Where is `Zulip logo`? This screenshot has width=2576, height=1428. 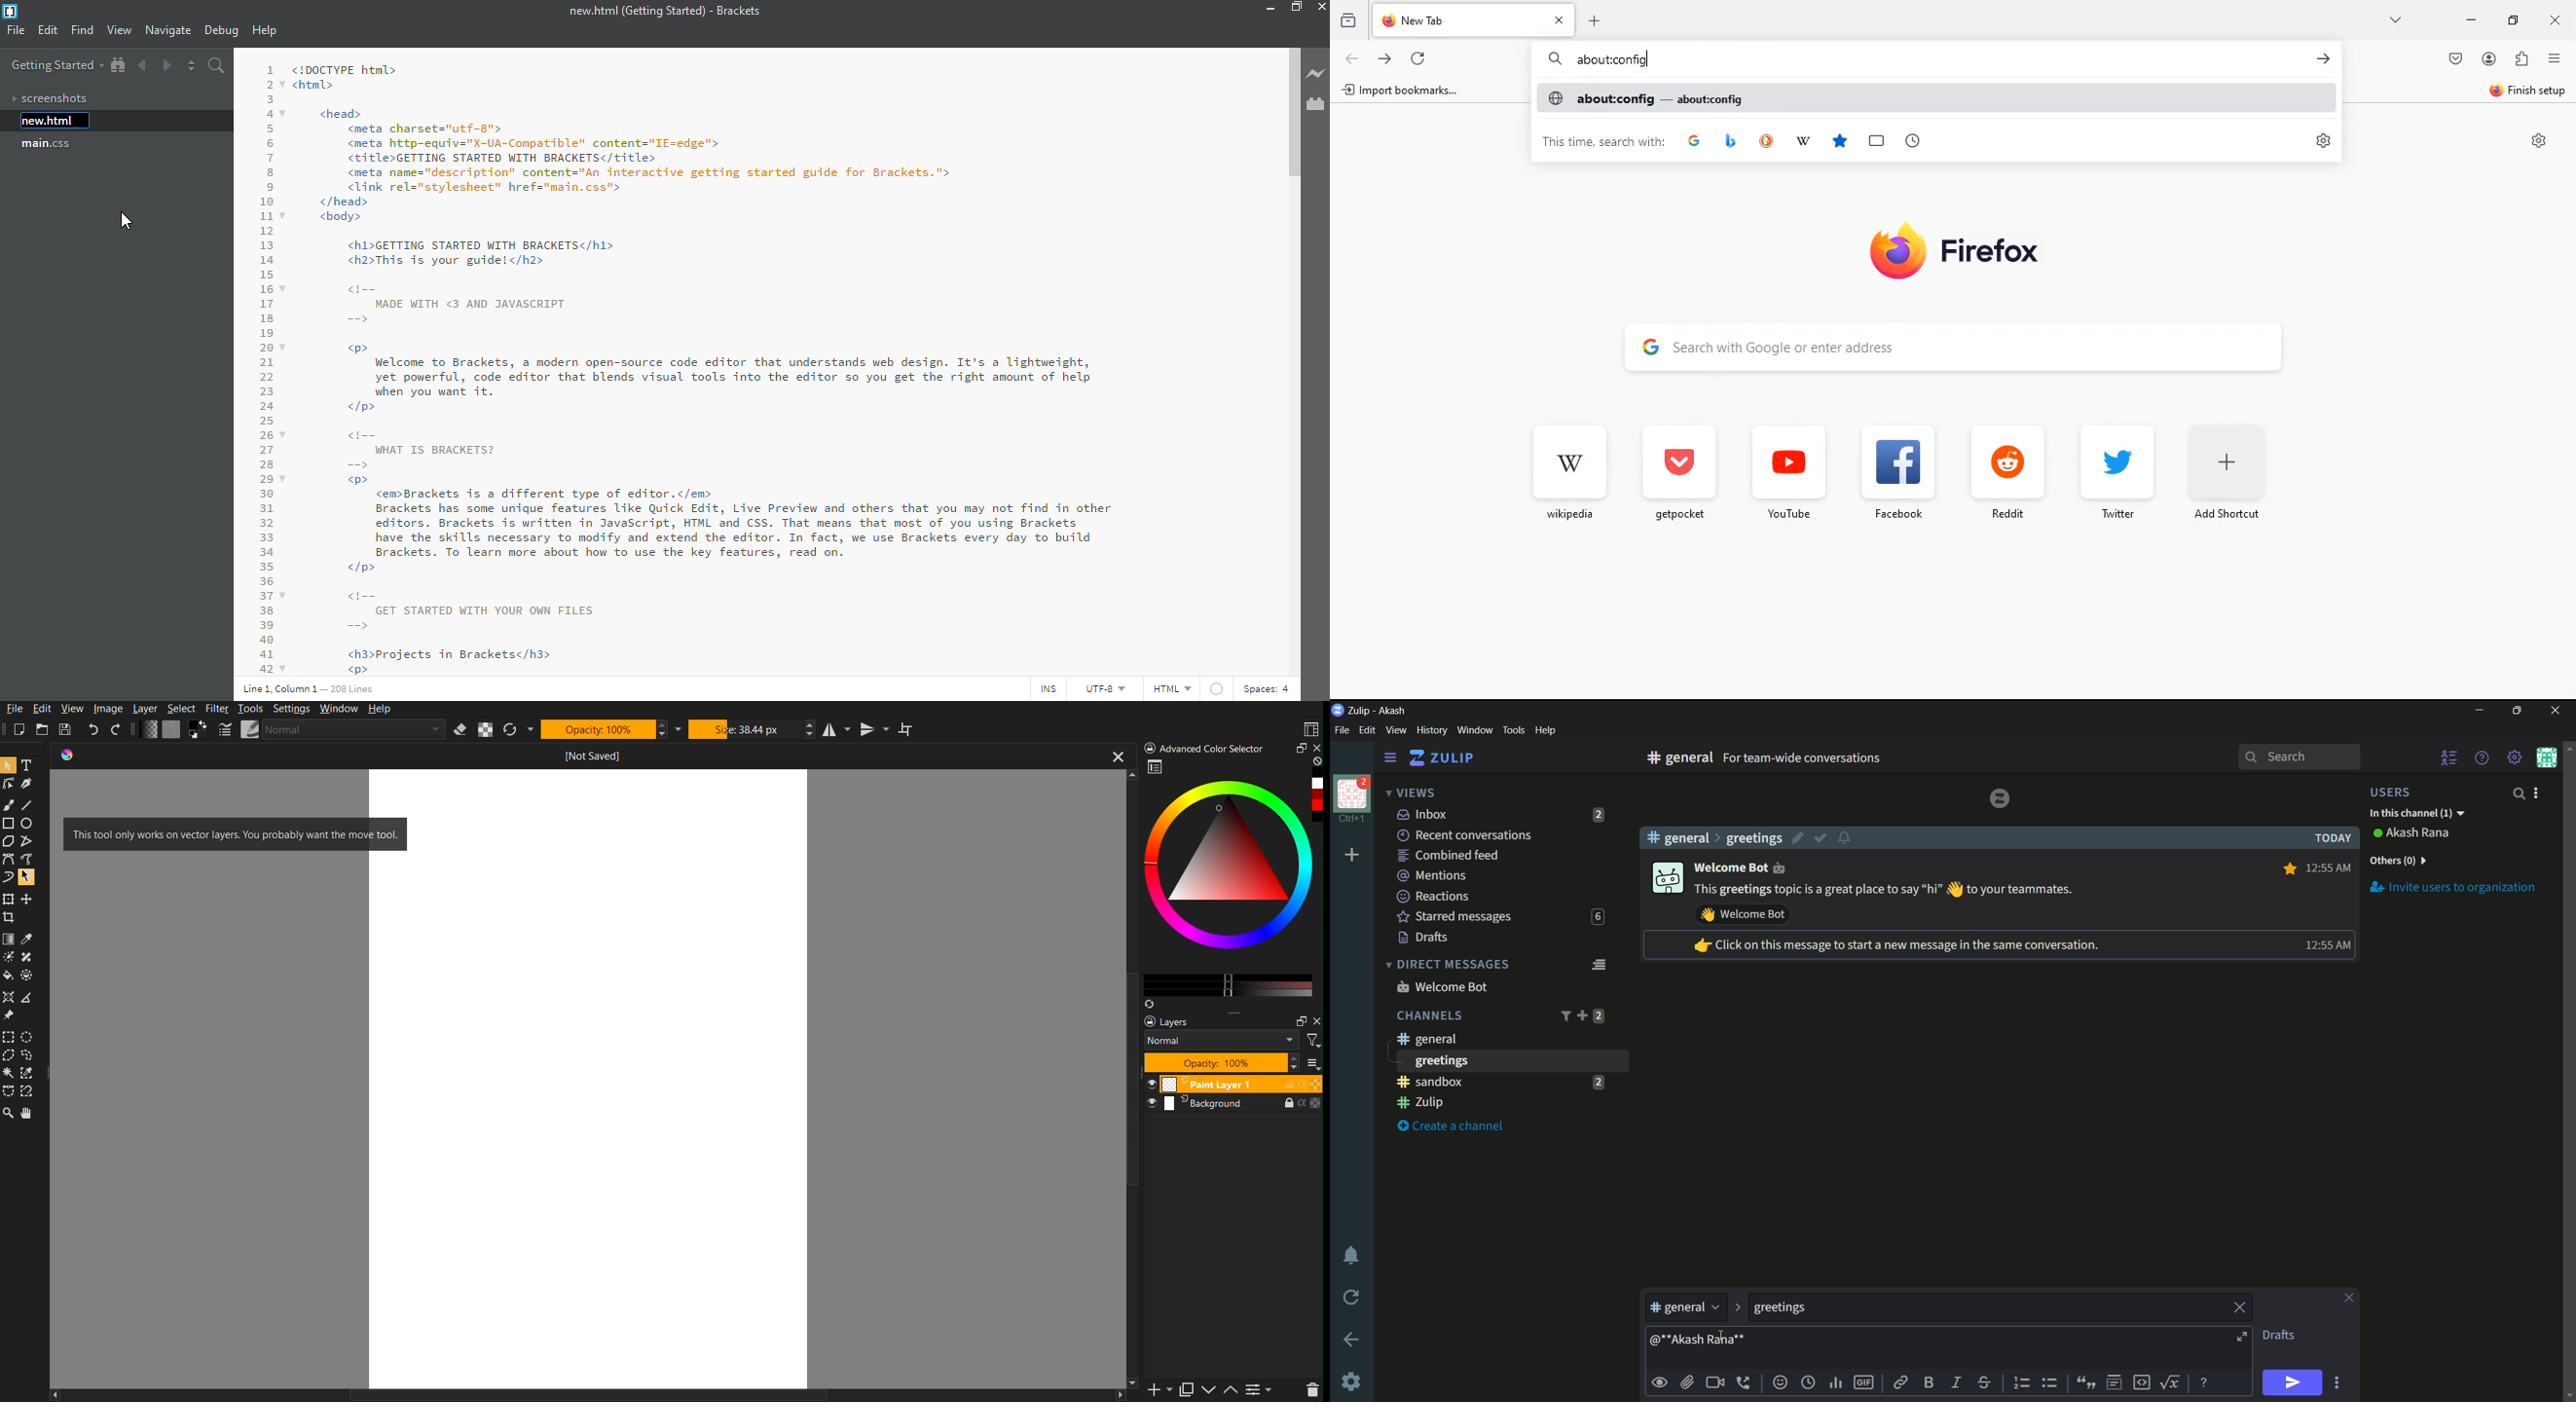 Zulip logo is located at coordinates (1999, 798).